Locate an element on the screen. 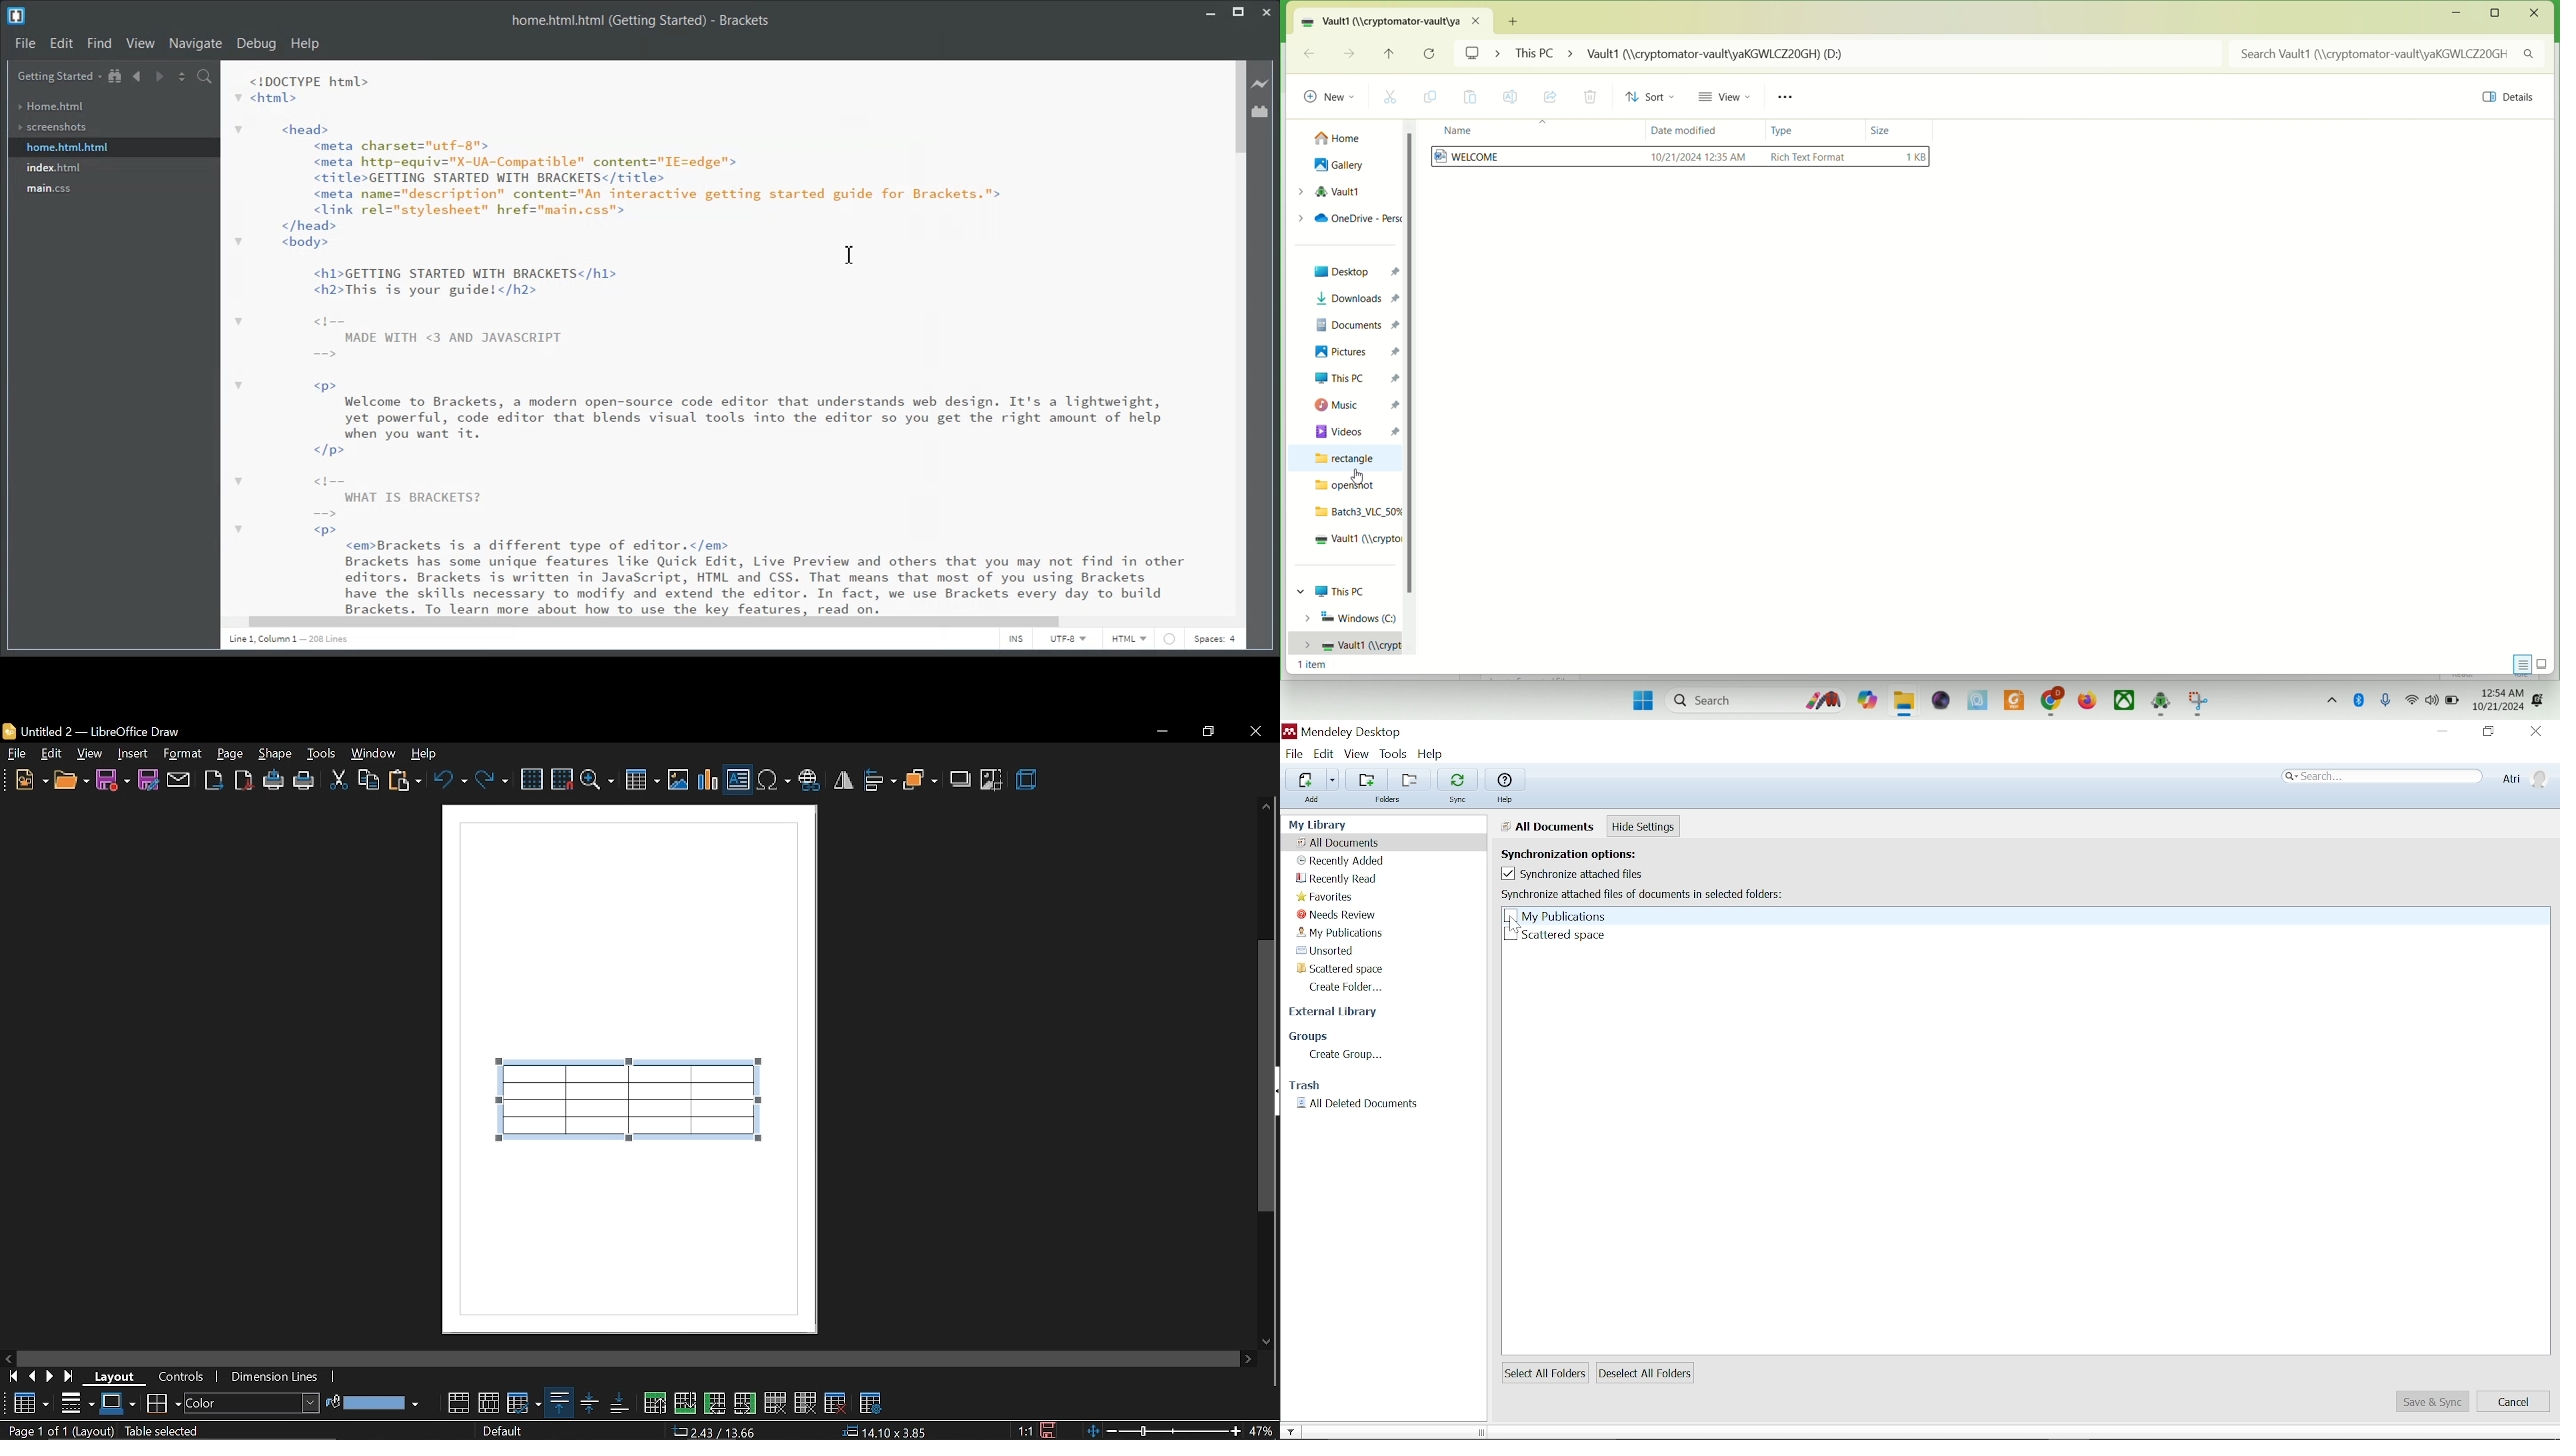 This screenshot has height=1456, width=2576. Select all folders is located at coordinates (1544, 1373).